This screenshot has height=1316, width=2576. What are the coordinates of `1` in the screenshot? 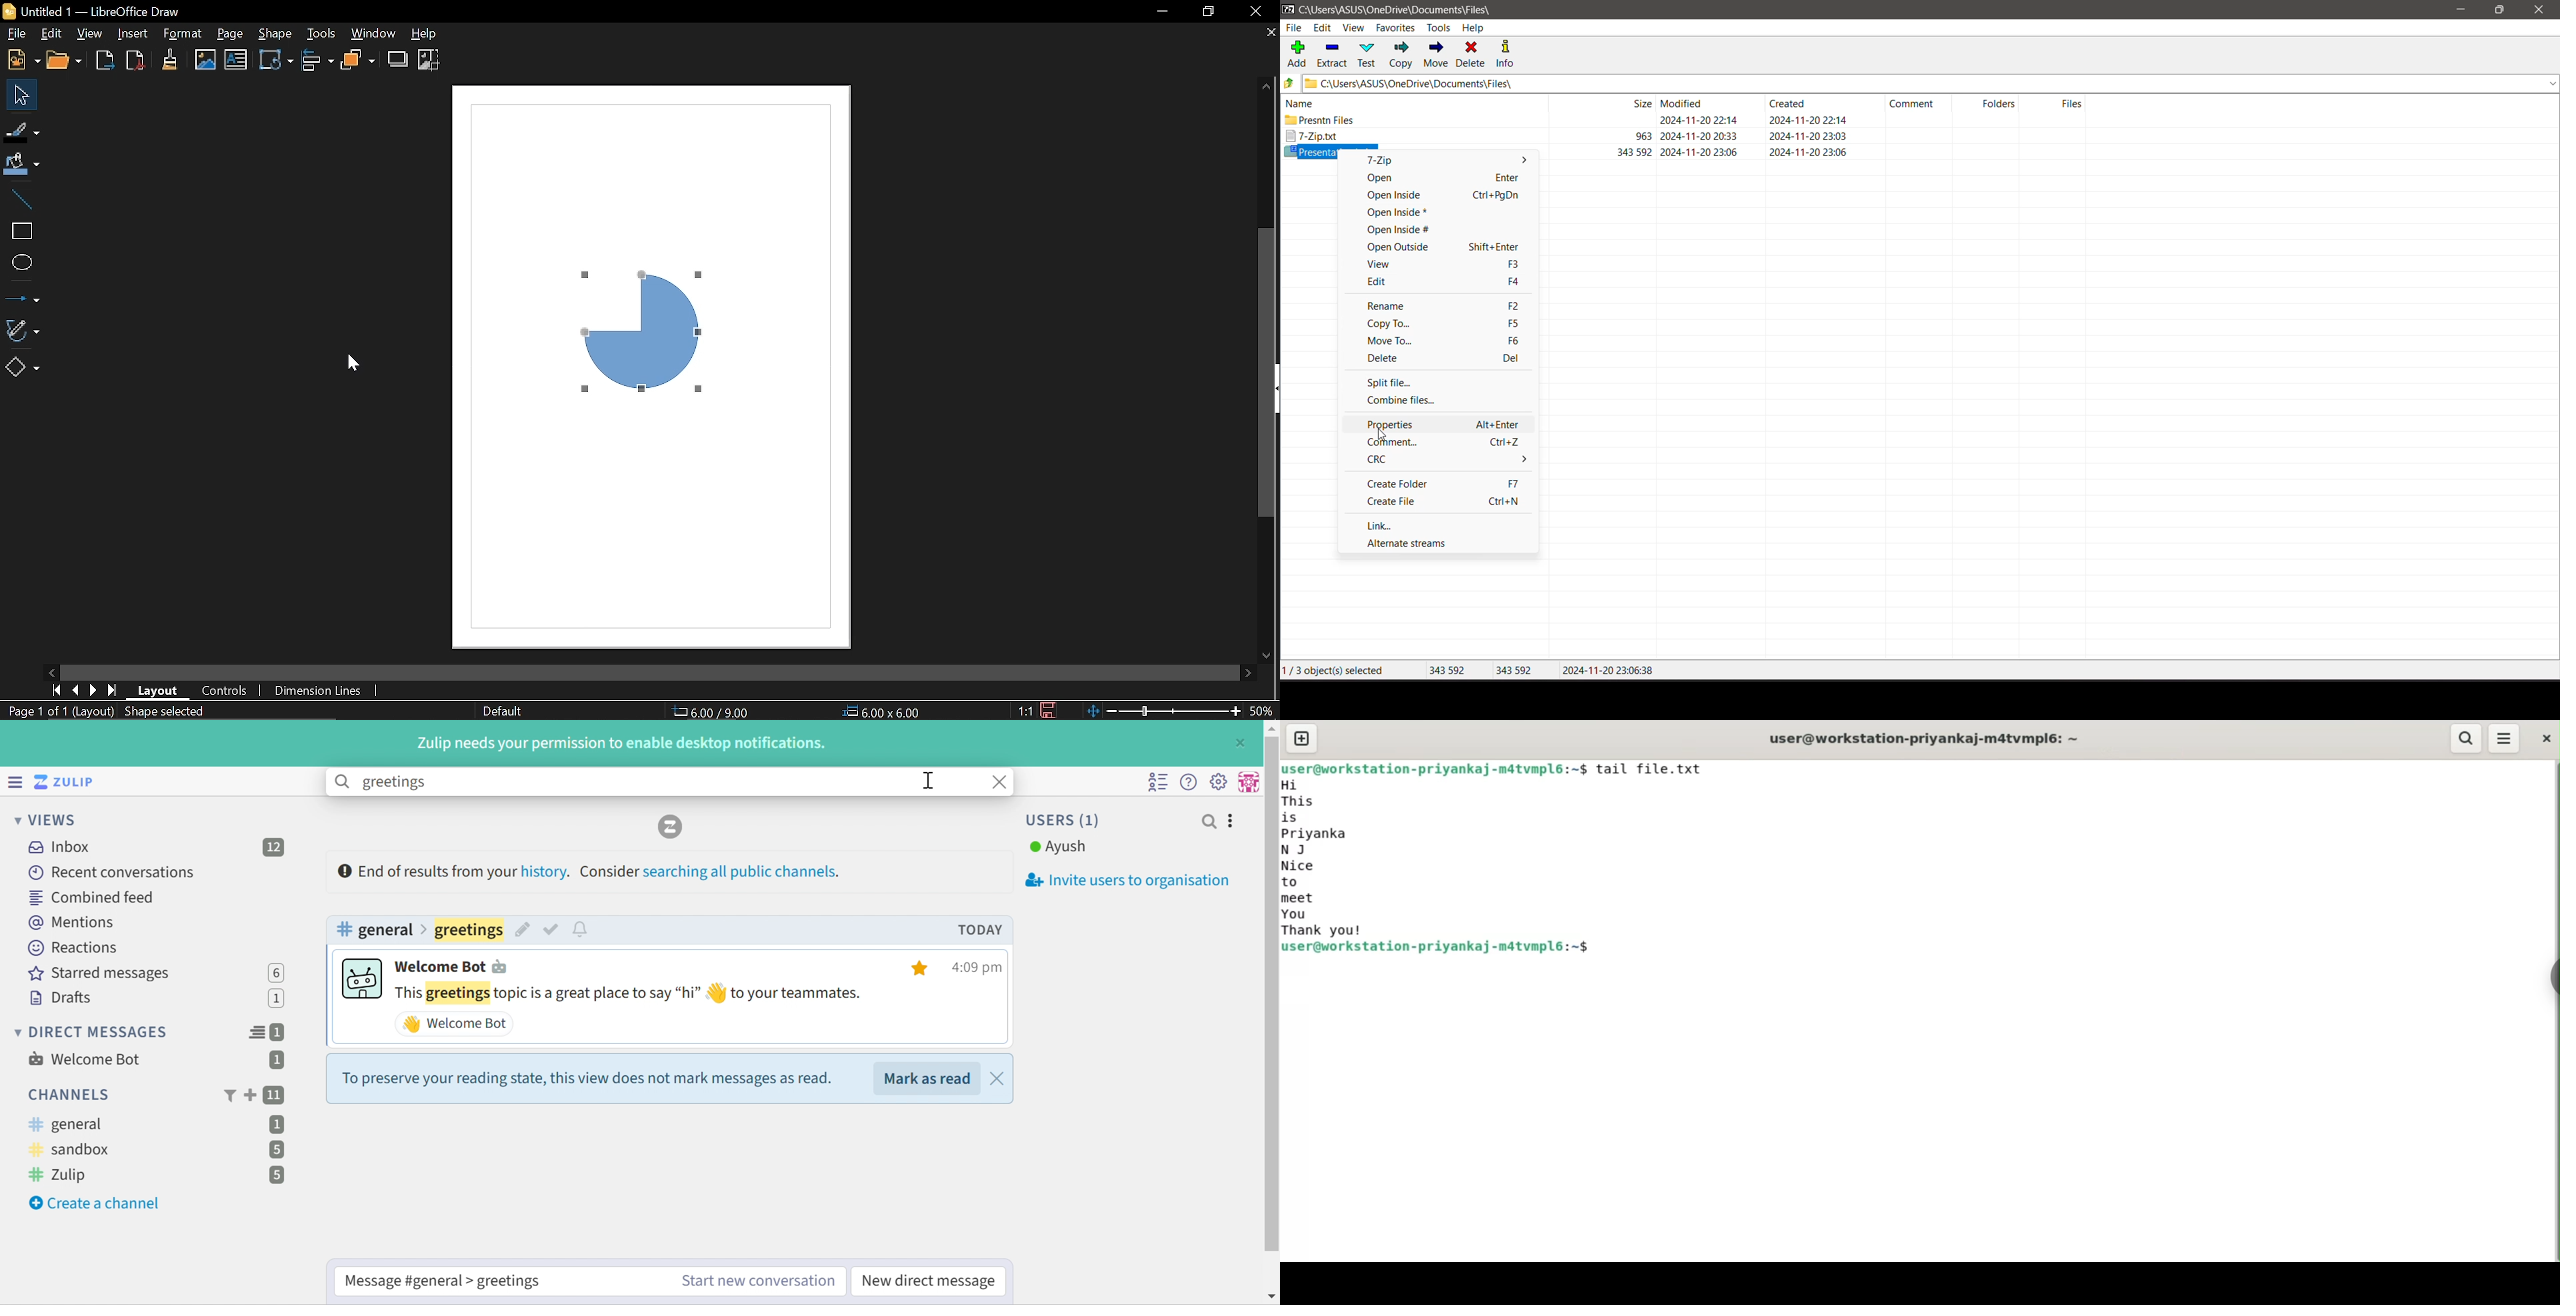 It's located at (278, 1124).